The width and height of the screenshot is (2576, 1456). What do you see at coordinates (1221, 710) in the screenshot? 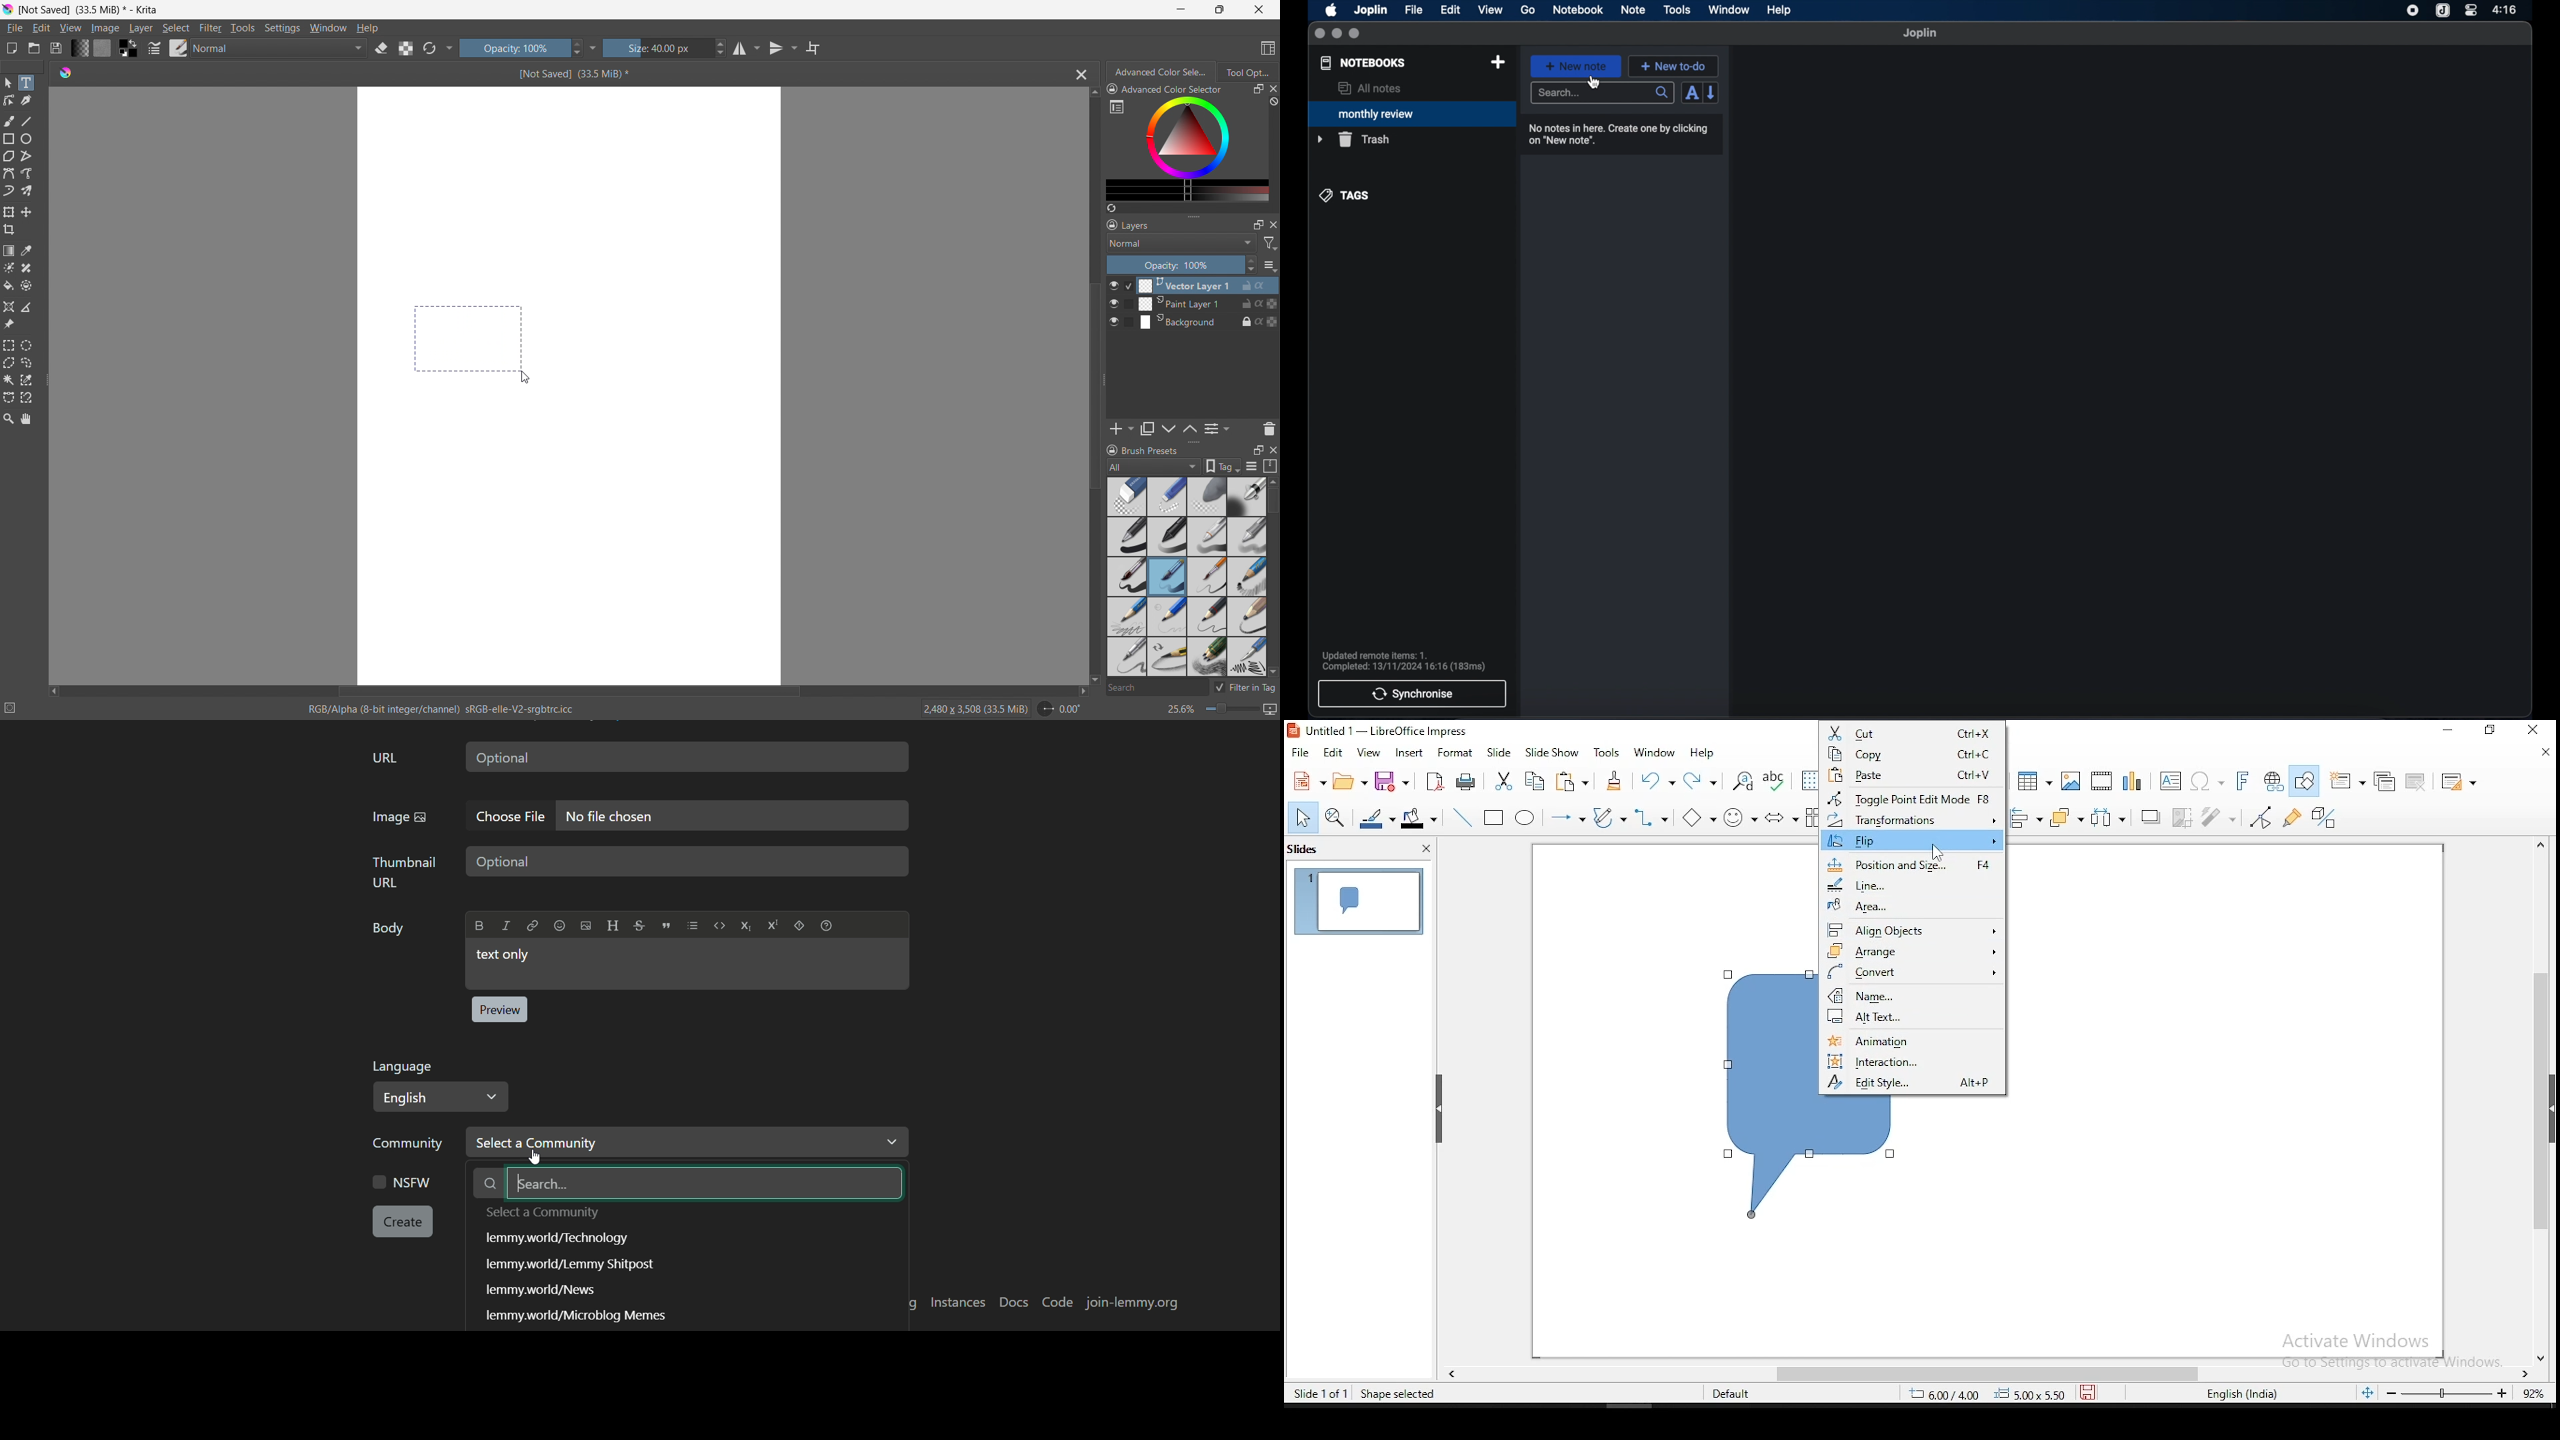
I see `zoom level` at bounding box center [1221, 710].